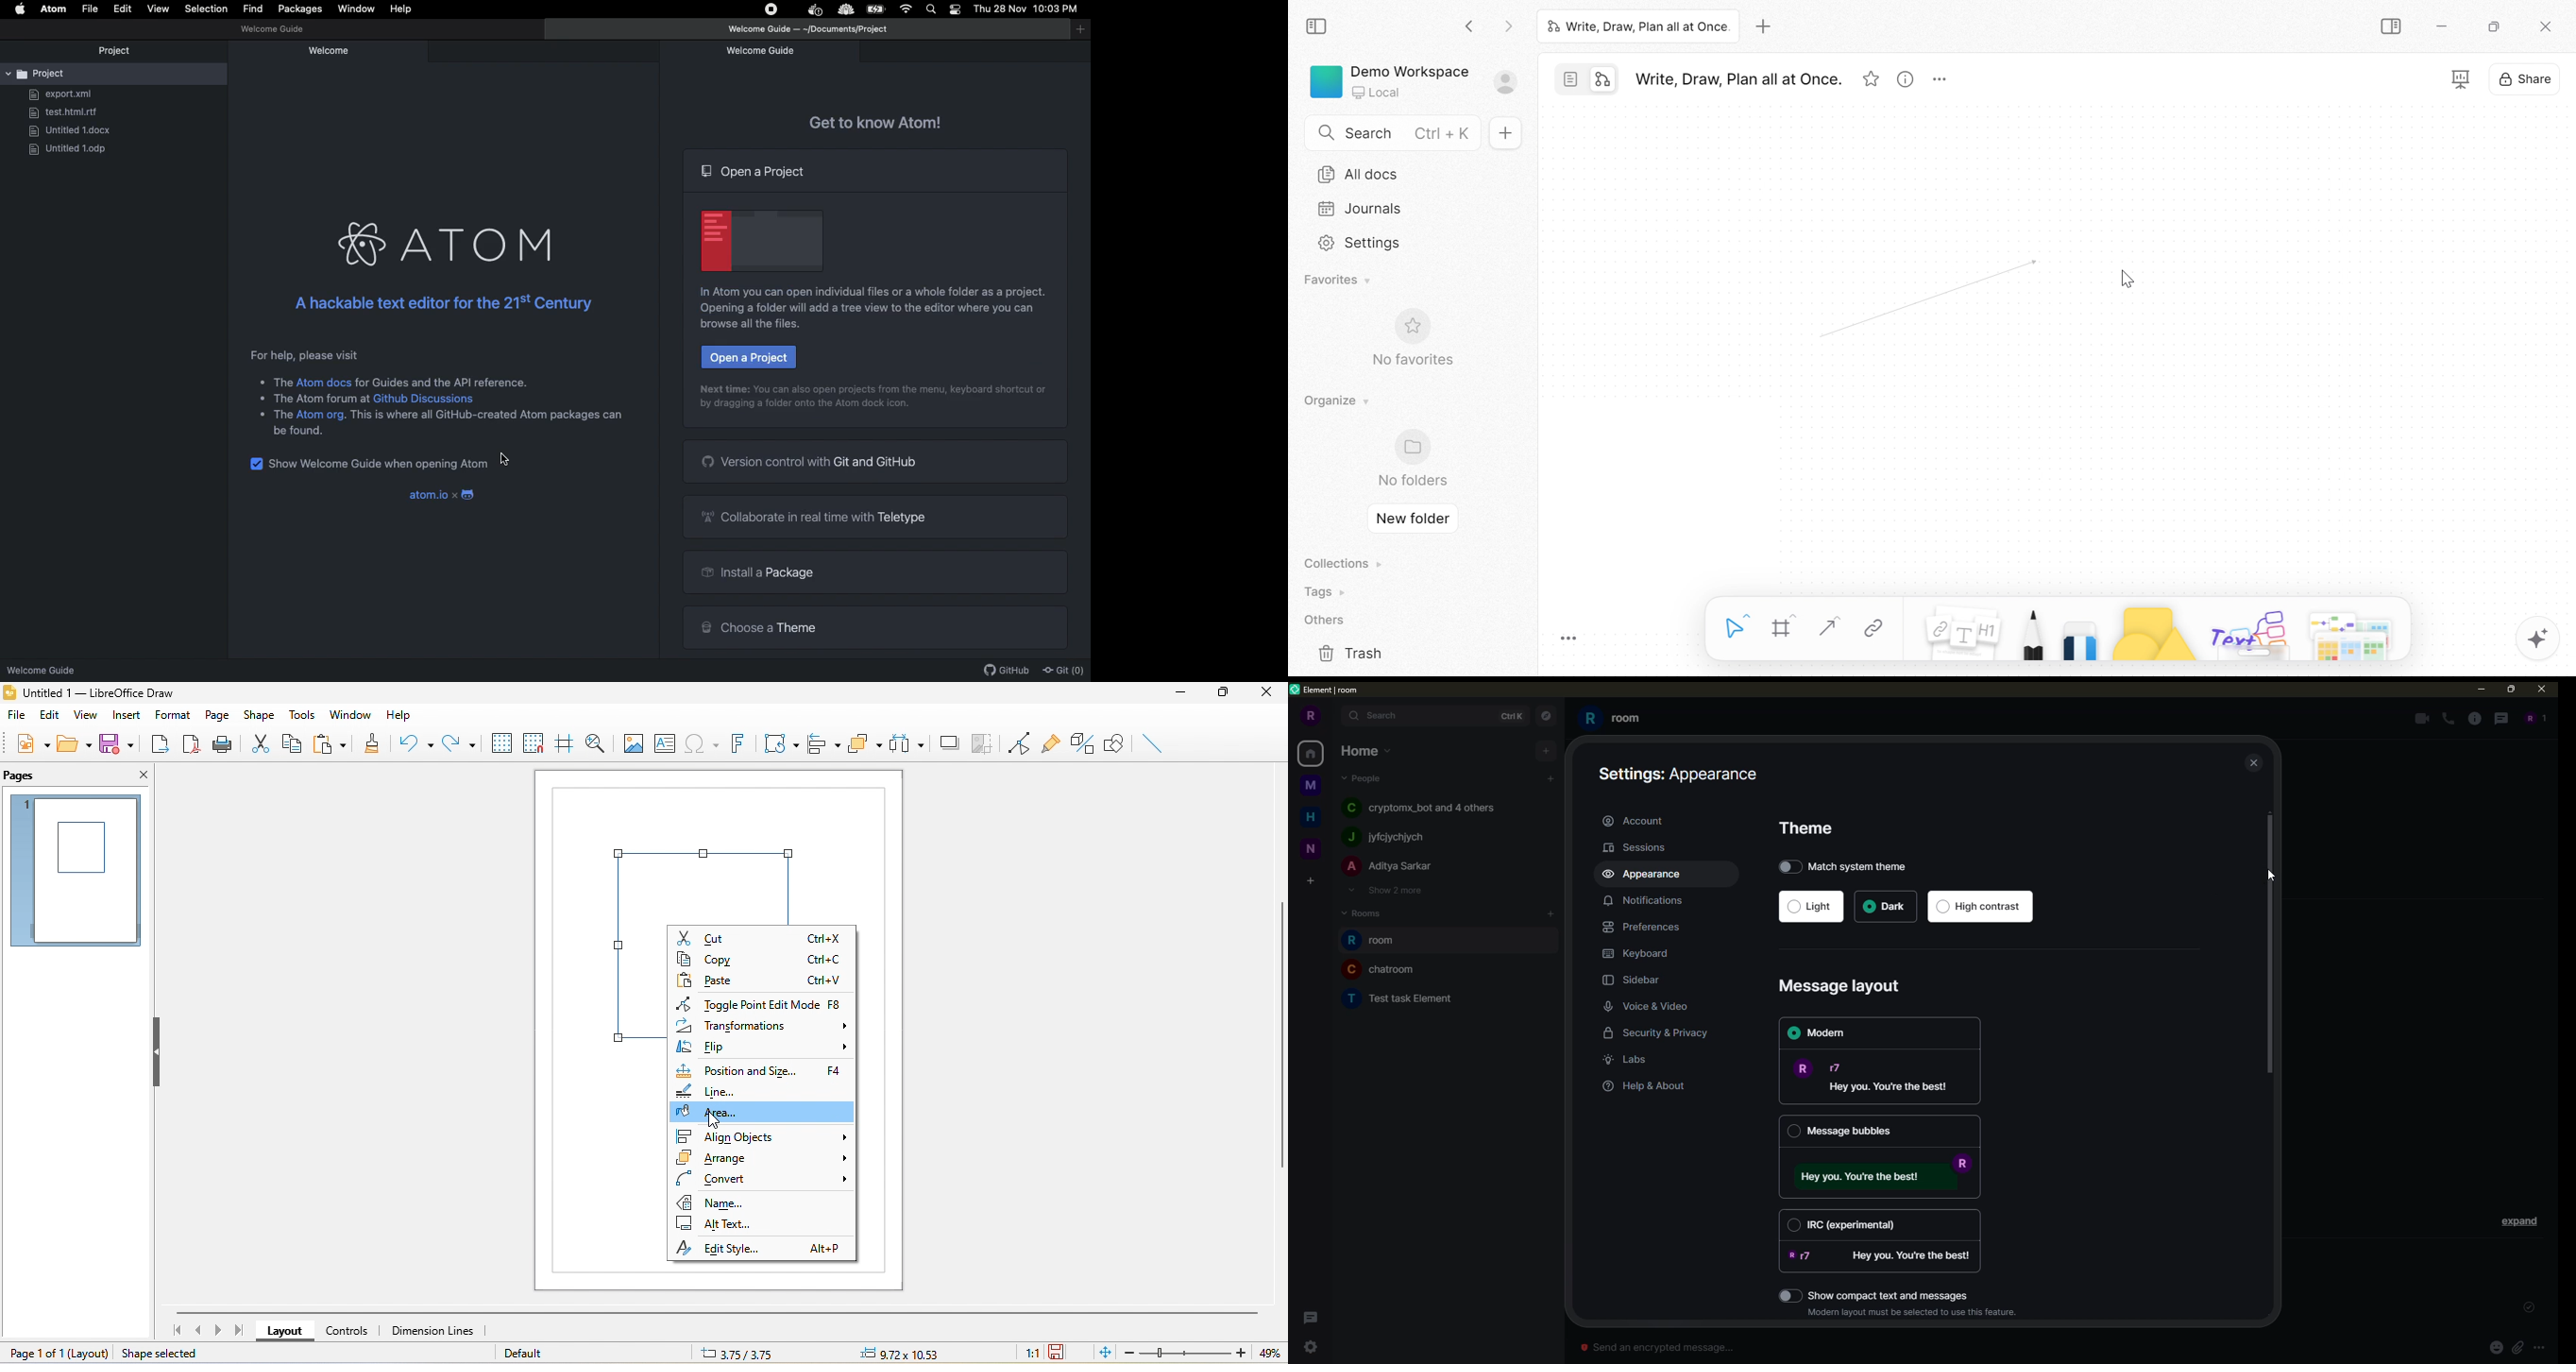 Image resolution: width=2576 pixels, height=1372 pixels. Describe the element at coordinates (1737, 79) in the screenshot. I see `Write, Draw, Plan all at Once.` at that location.